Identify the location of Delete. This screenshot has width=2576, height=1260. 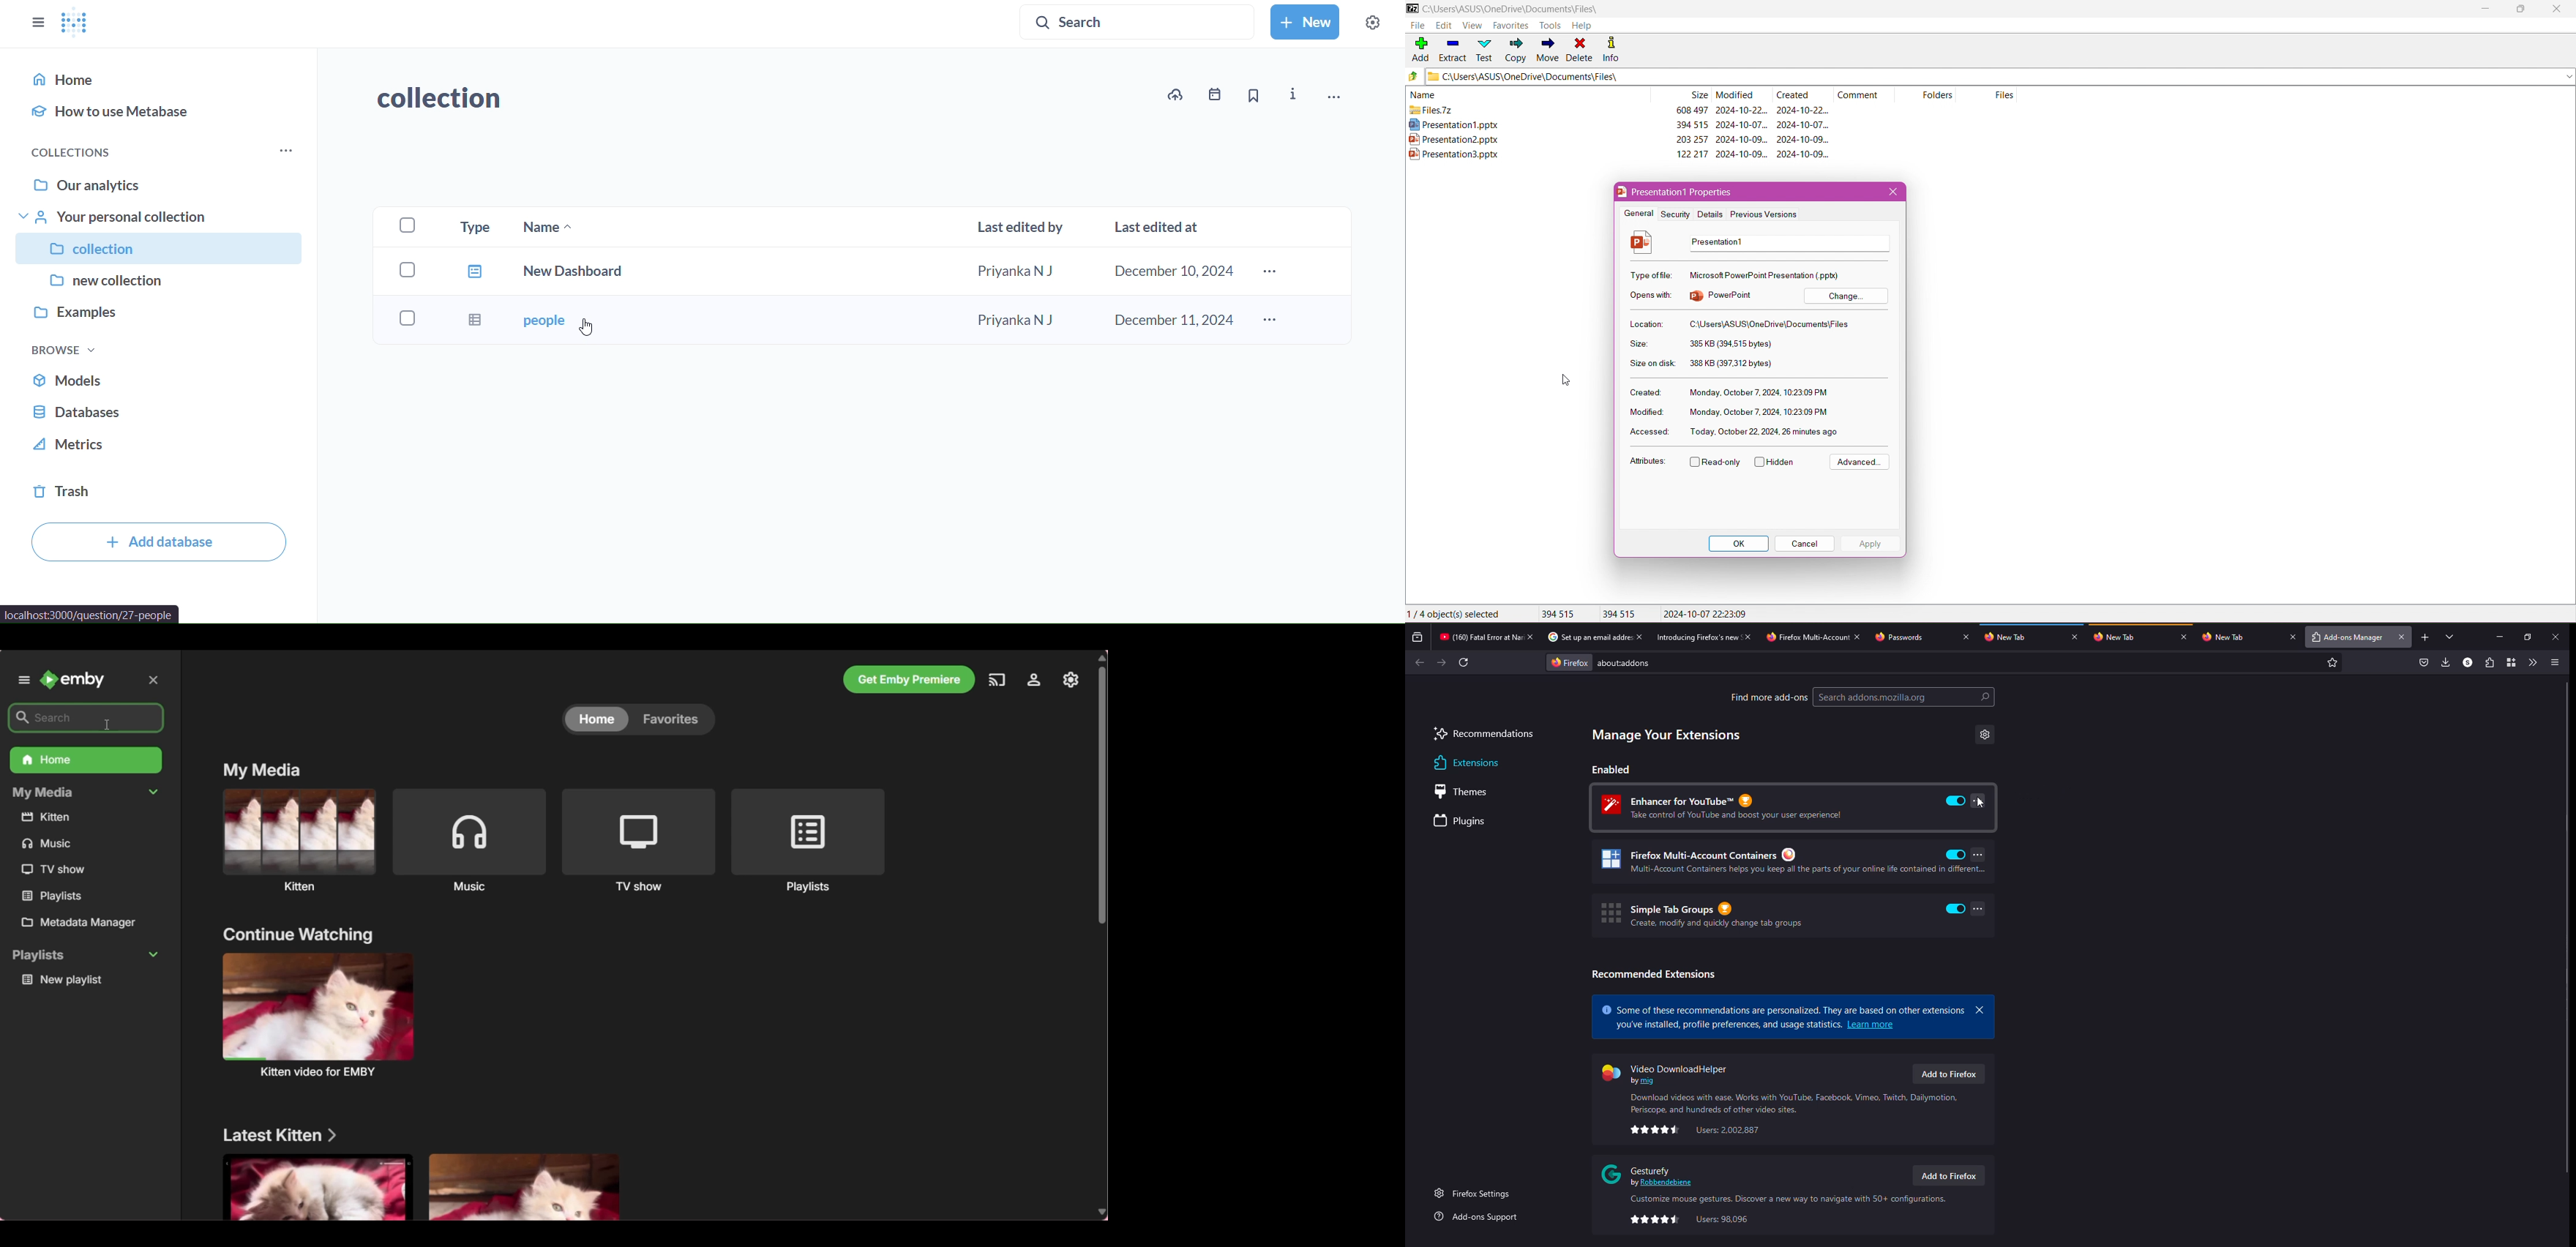
(1581, 50).